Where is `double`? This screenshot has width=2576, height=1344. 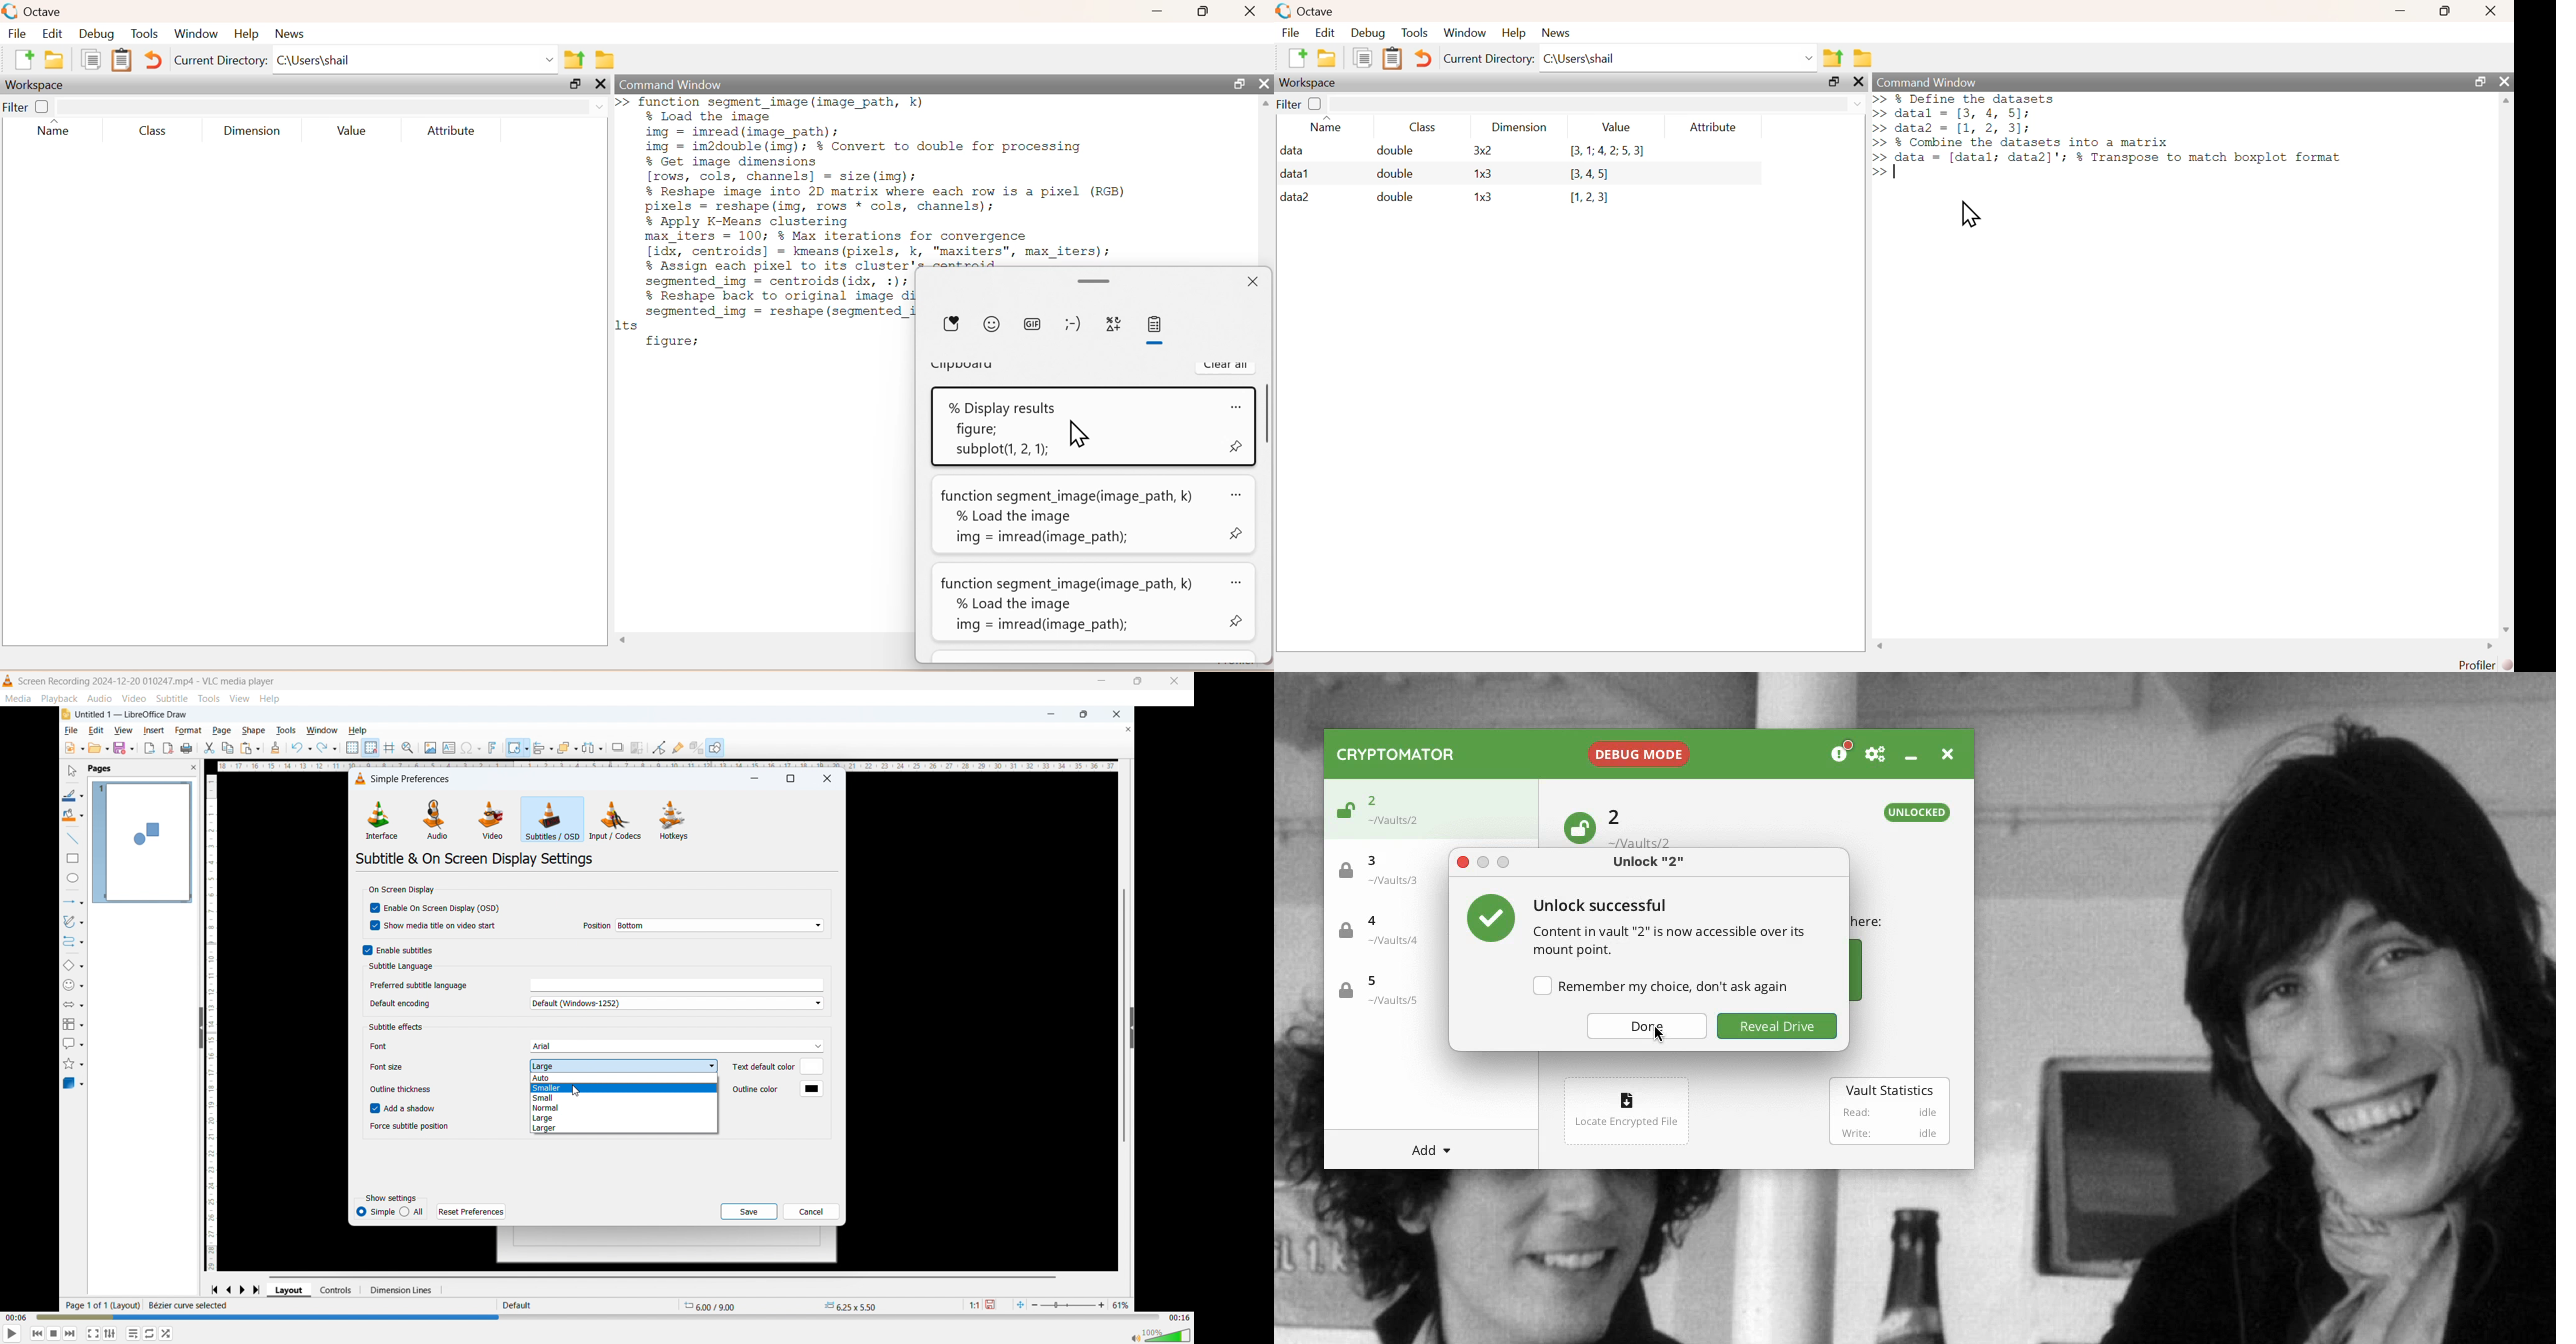 double is located at coordinates (1393, 151).